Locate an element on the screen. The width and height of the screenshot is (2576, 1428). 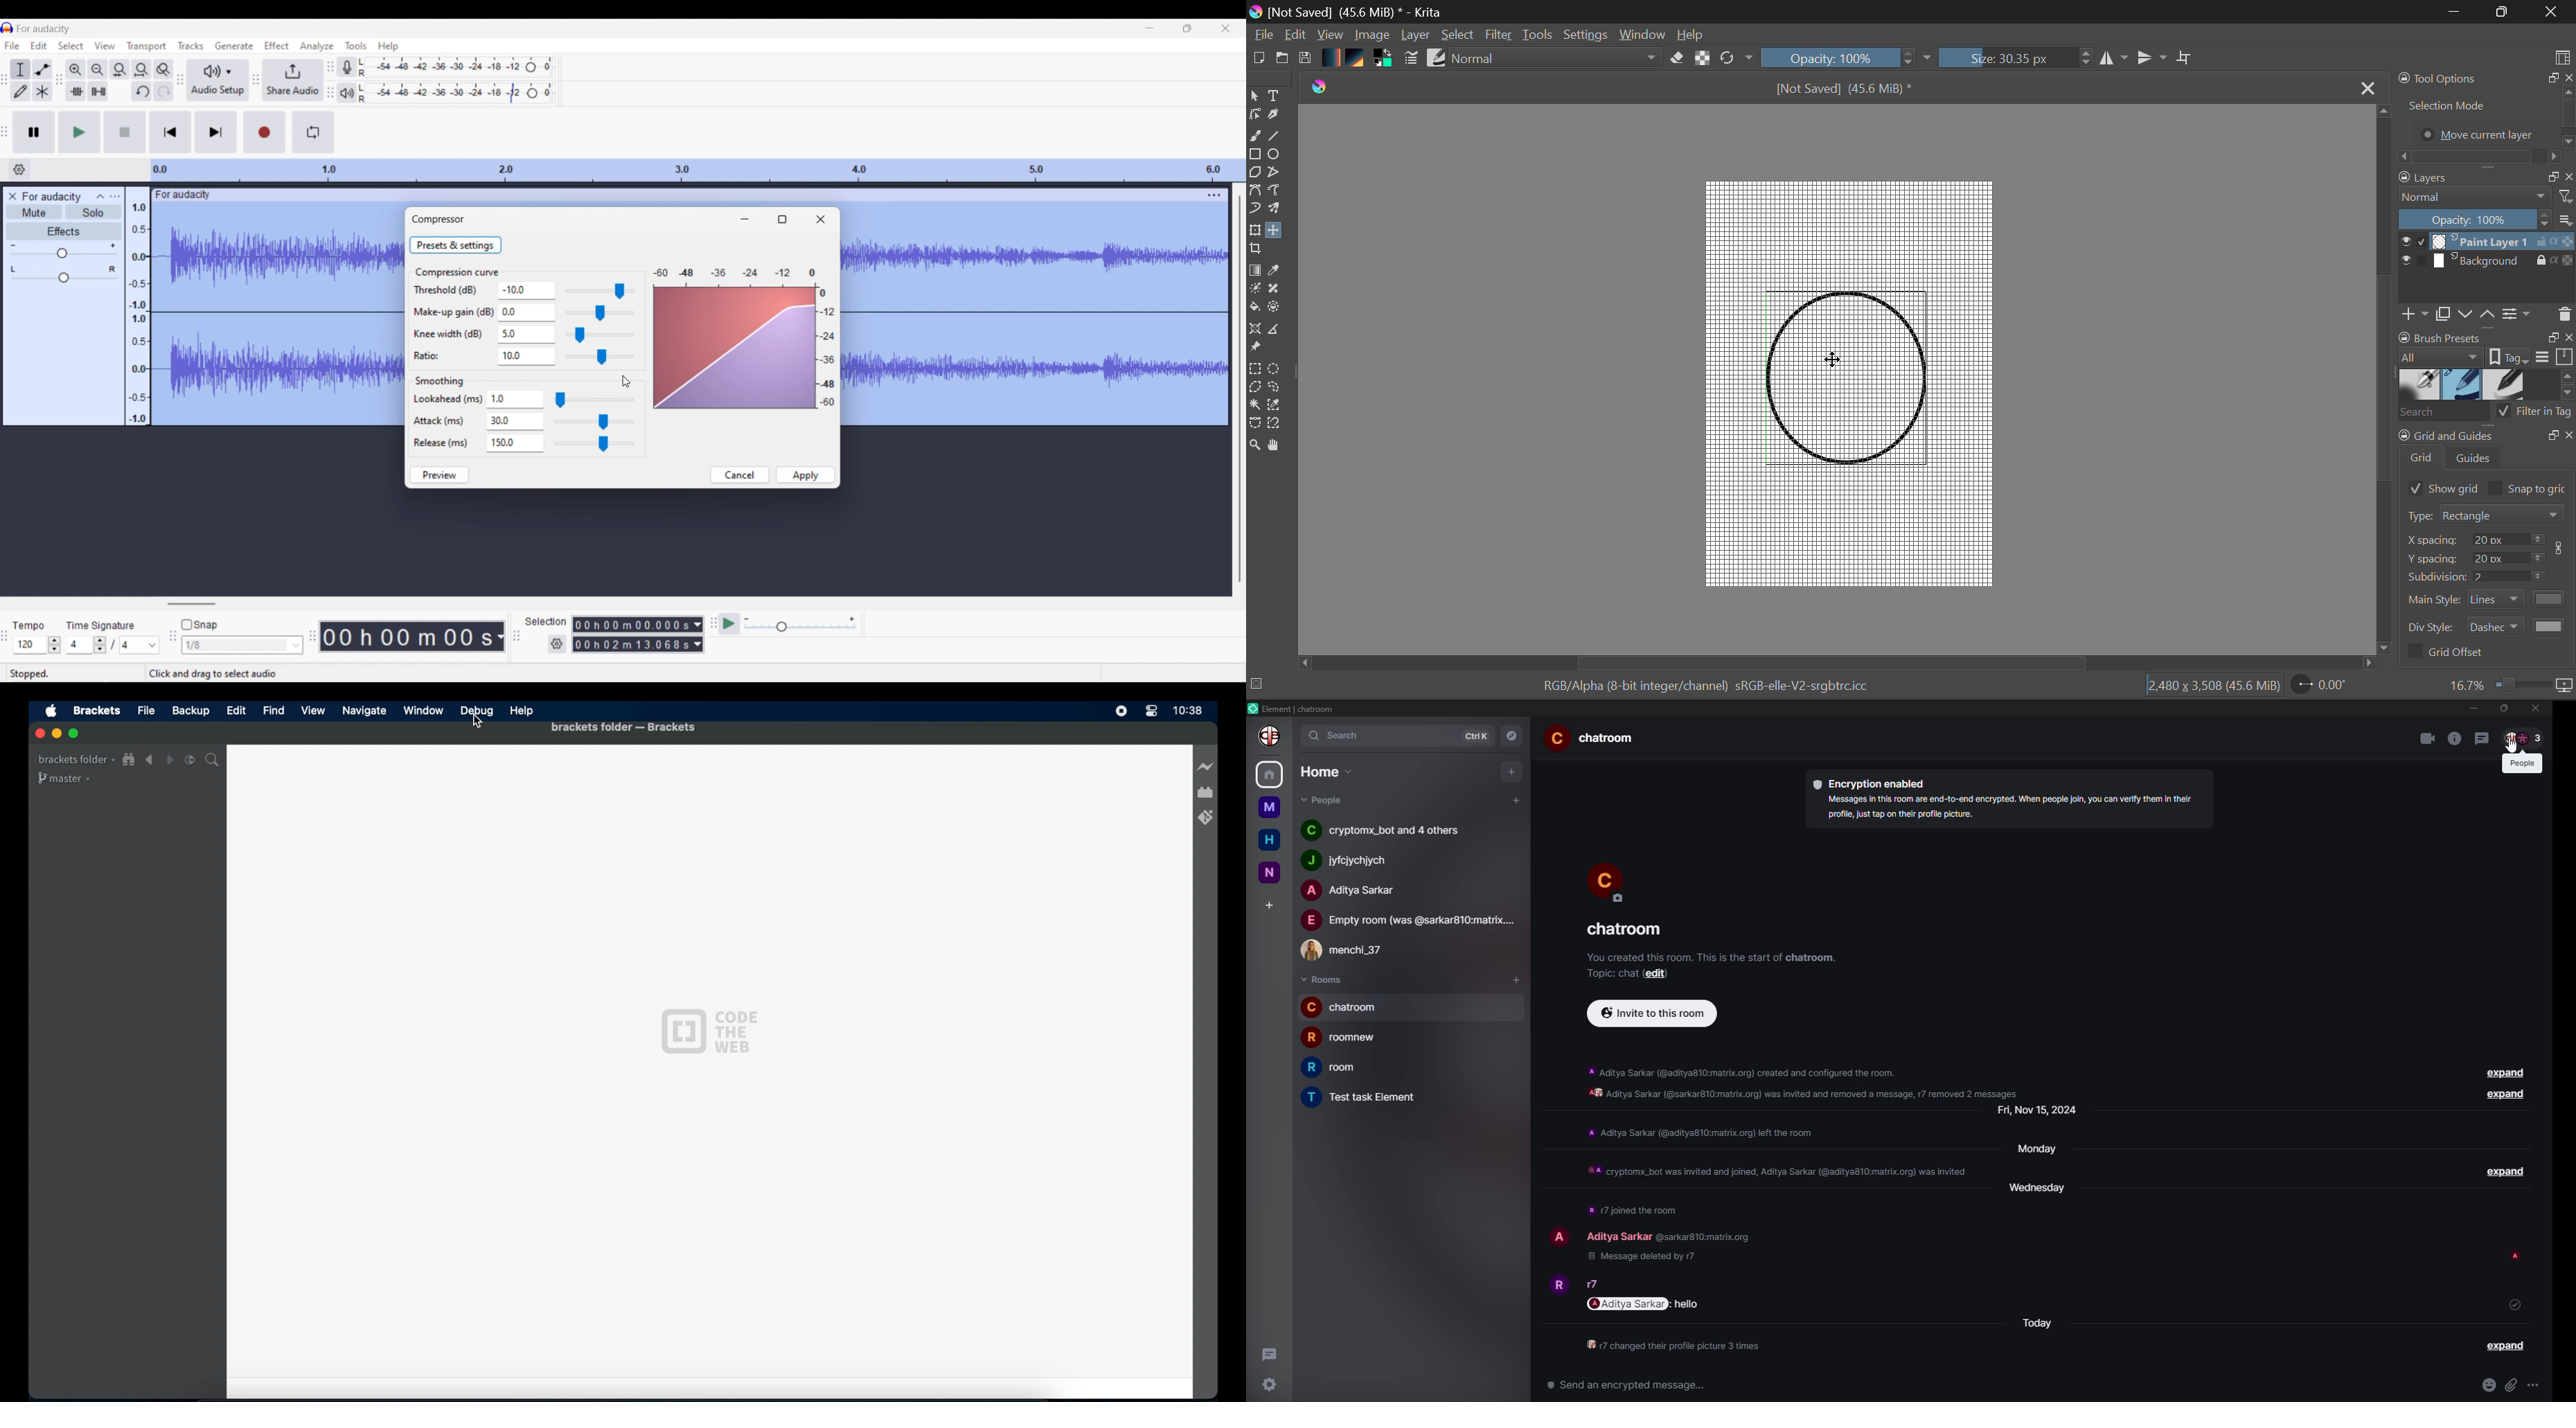
Elipses Selection Tool is located at coordinates (1276, 368).